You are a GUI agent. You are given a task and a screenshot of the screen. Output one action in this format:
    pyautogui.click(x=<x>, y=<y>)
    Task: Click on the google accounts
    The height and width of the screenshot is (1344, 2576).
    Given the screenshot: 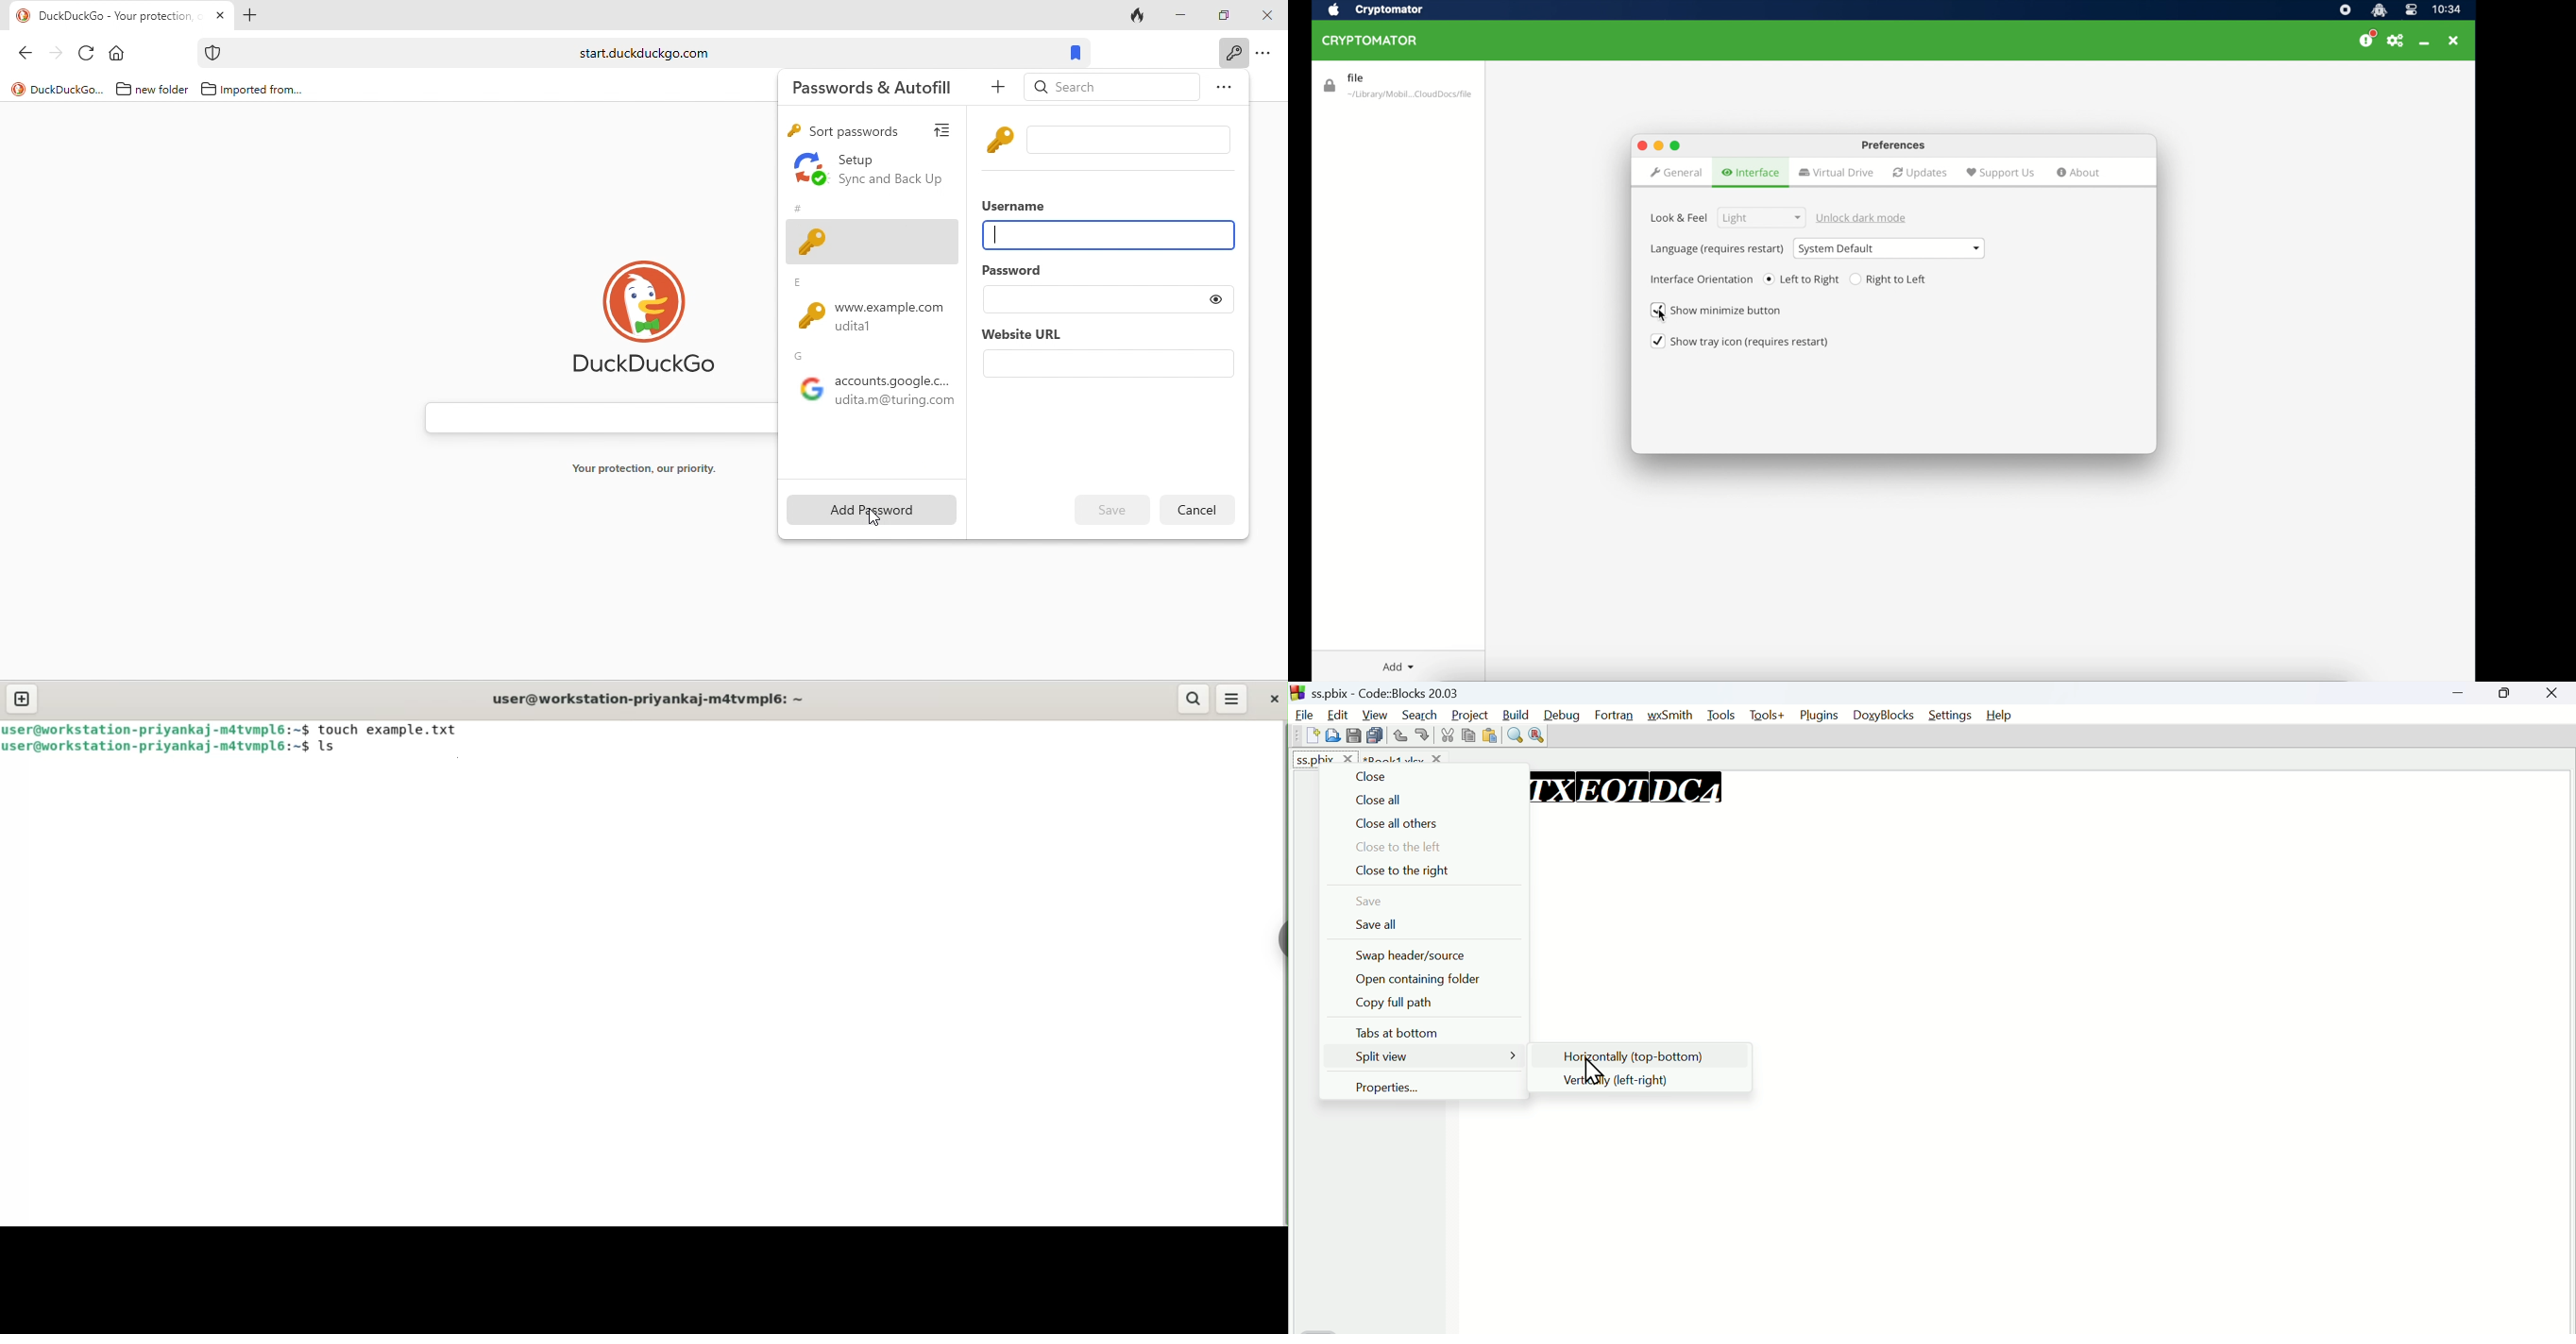 What is the action you would take?
    pyautogui.click(x=872, y=395)
    